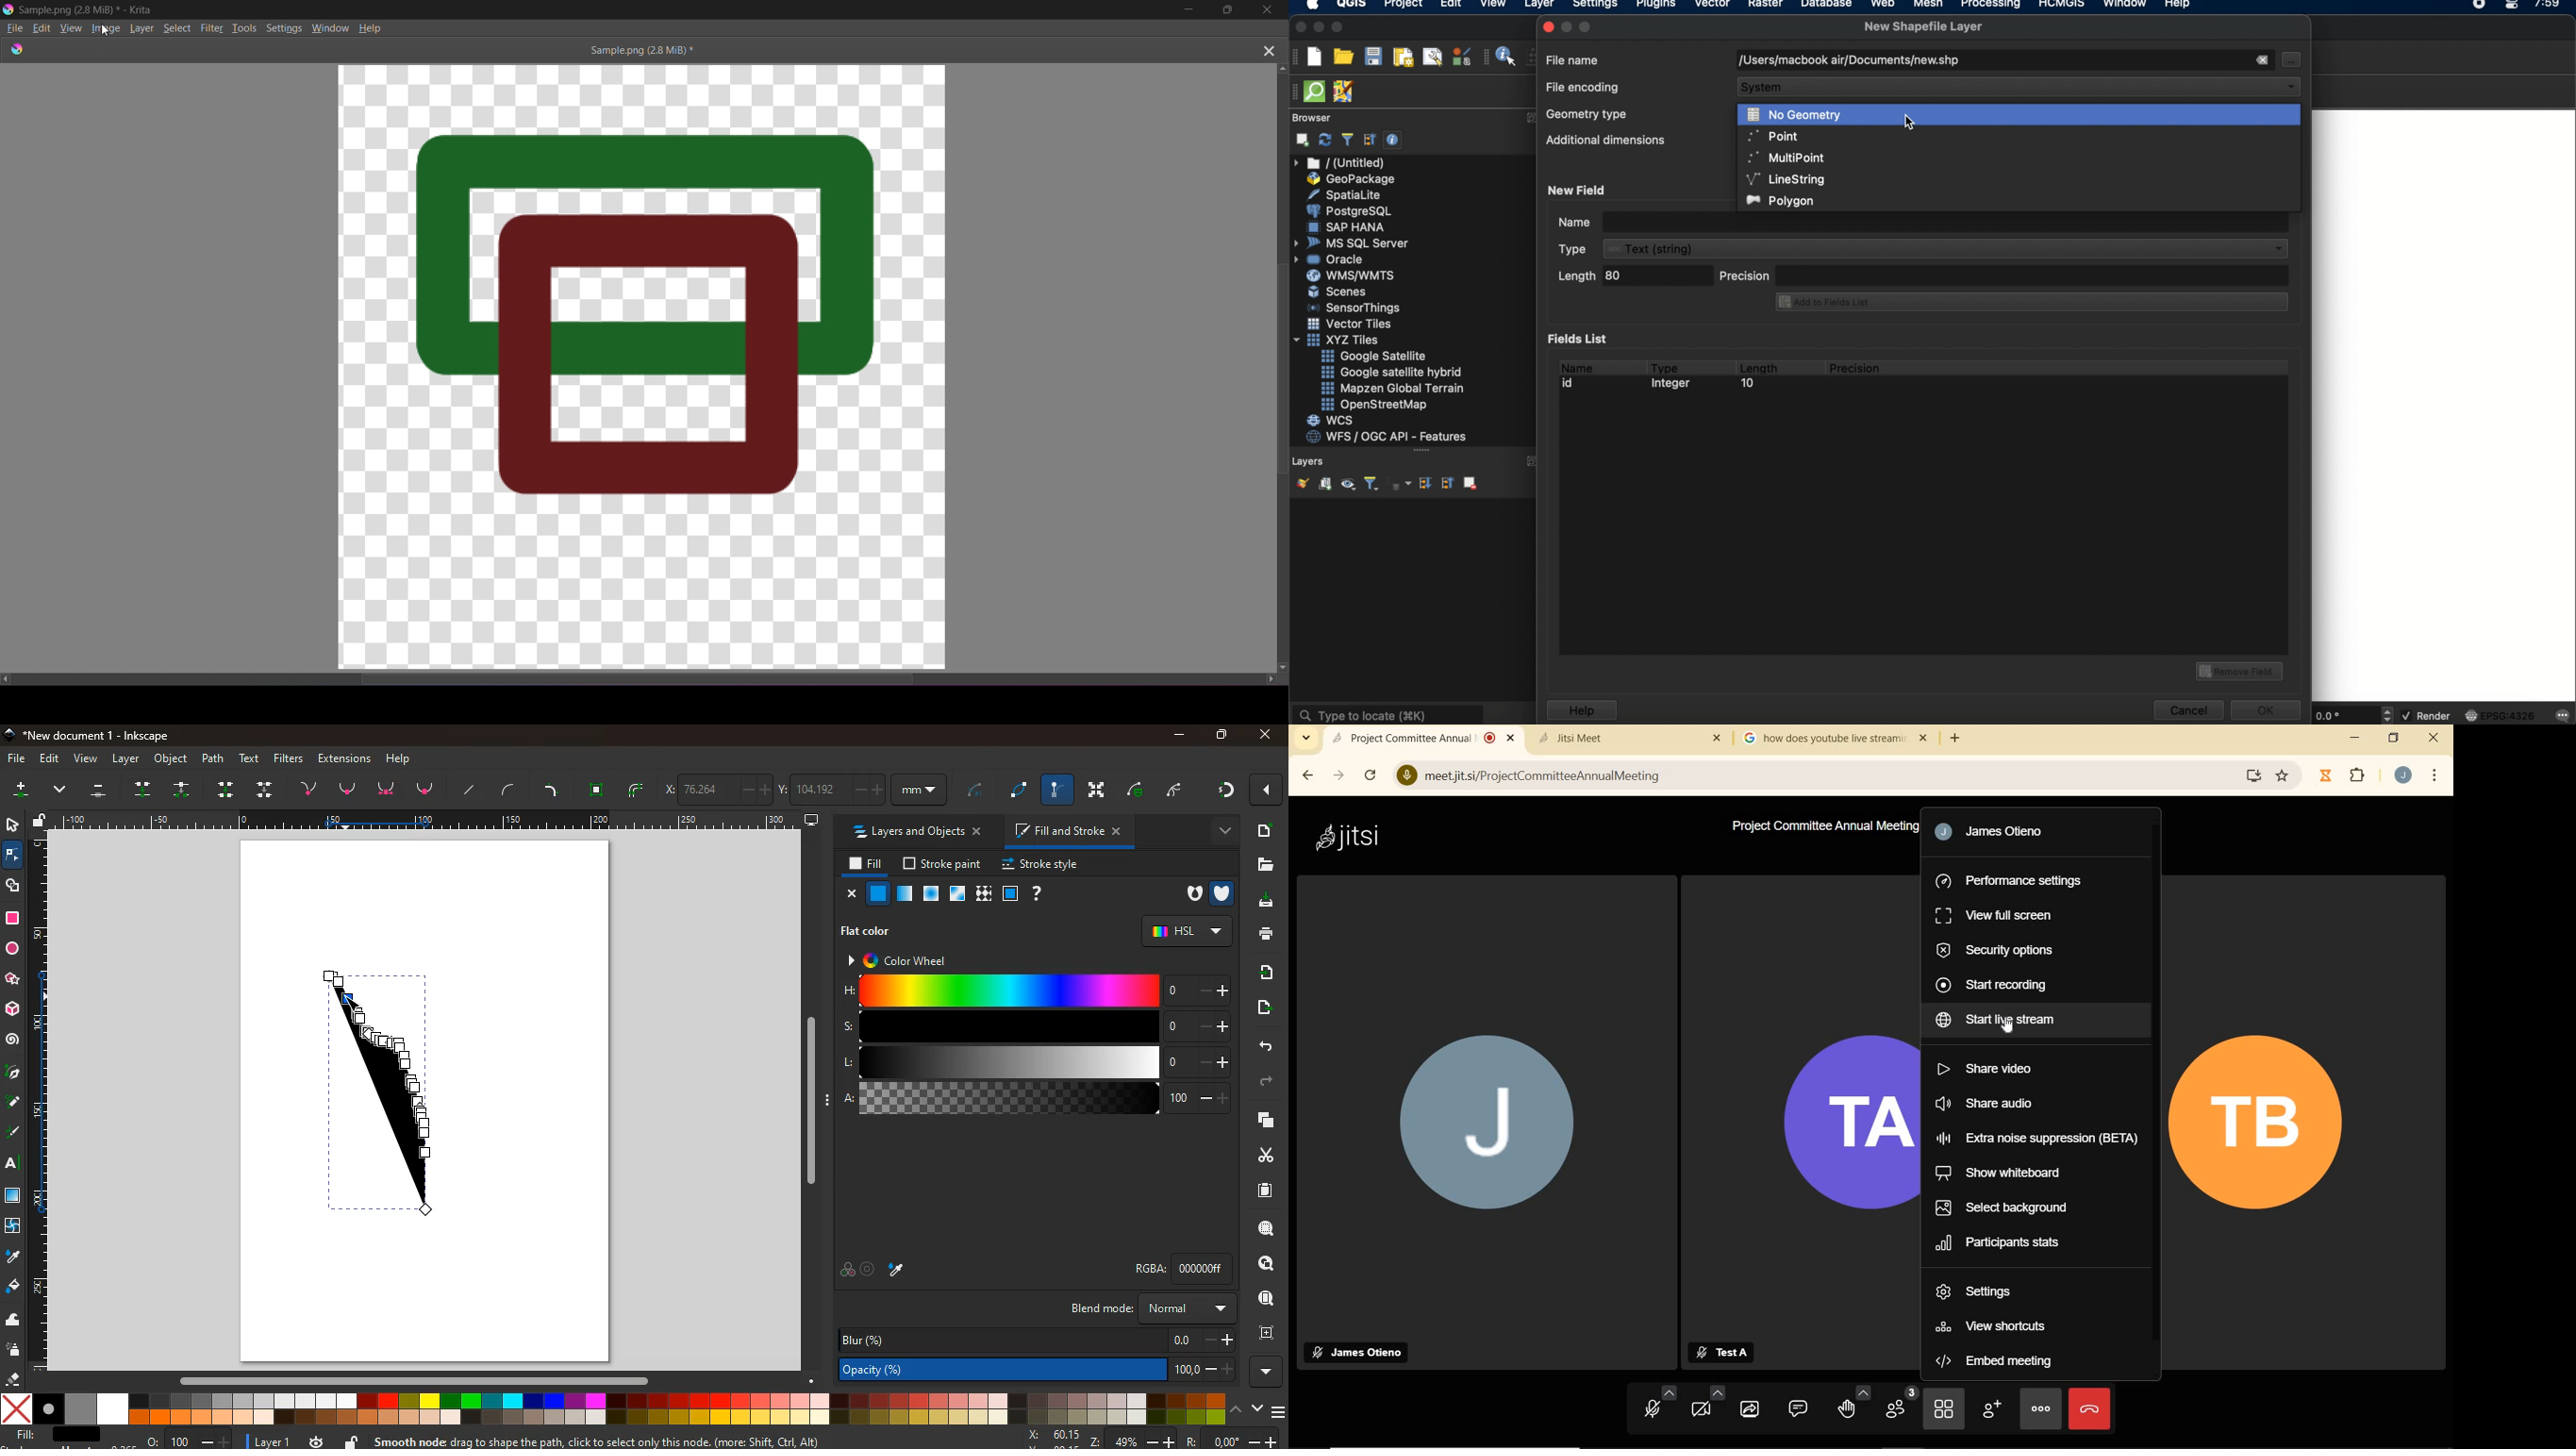 The width and height of the screenshot is (2576, 1456). Describe the element at coordinates (1218, 831) in the screenshot. I see `more` at that location.